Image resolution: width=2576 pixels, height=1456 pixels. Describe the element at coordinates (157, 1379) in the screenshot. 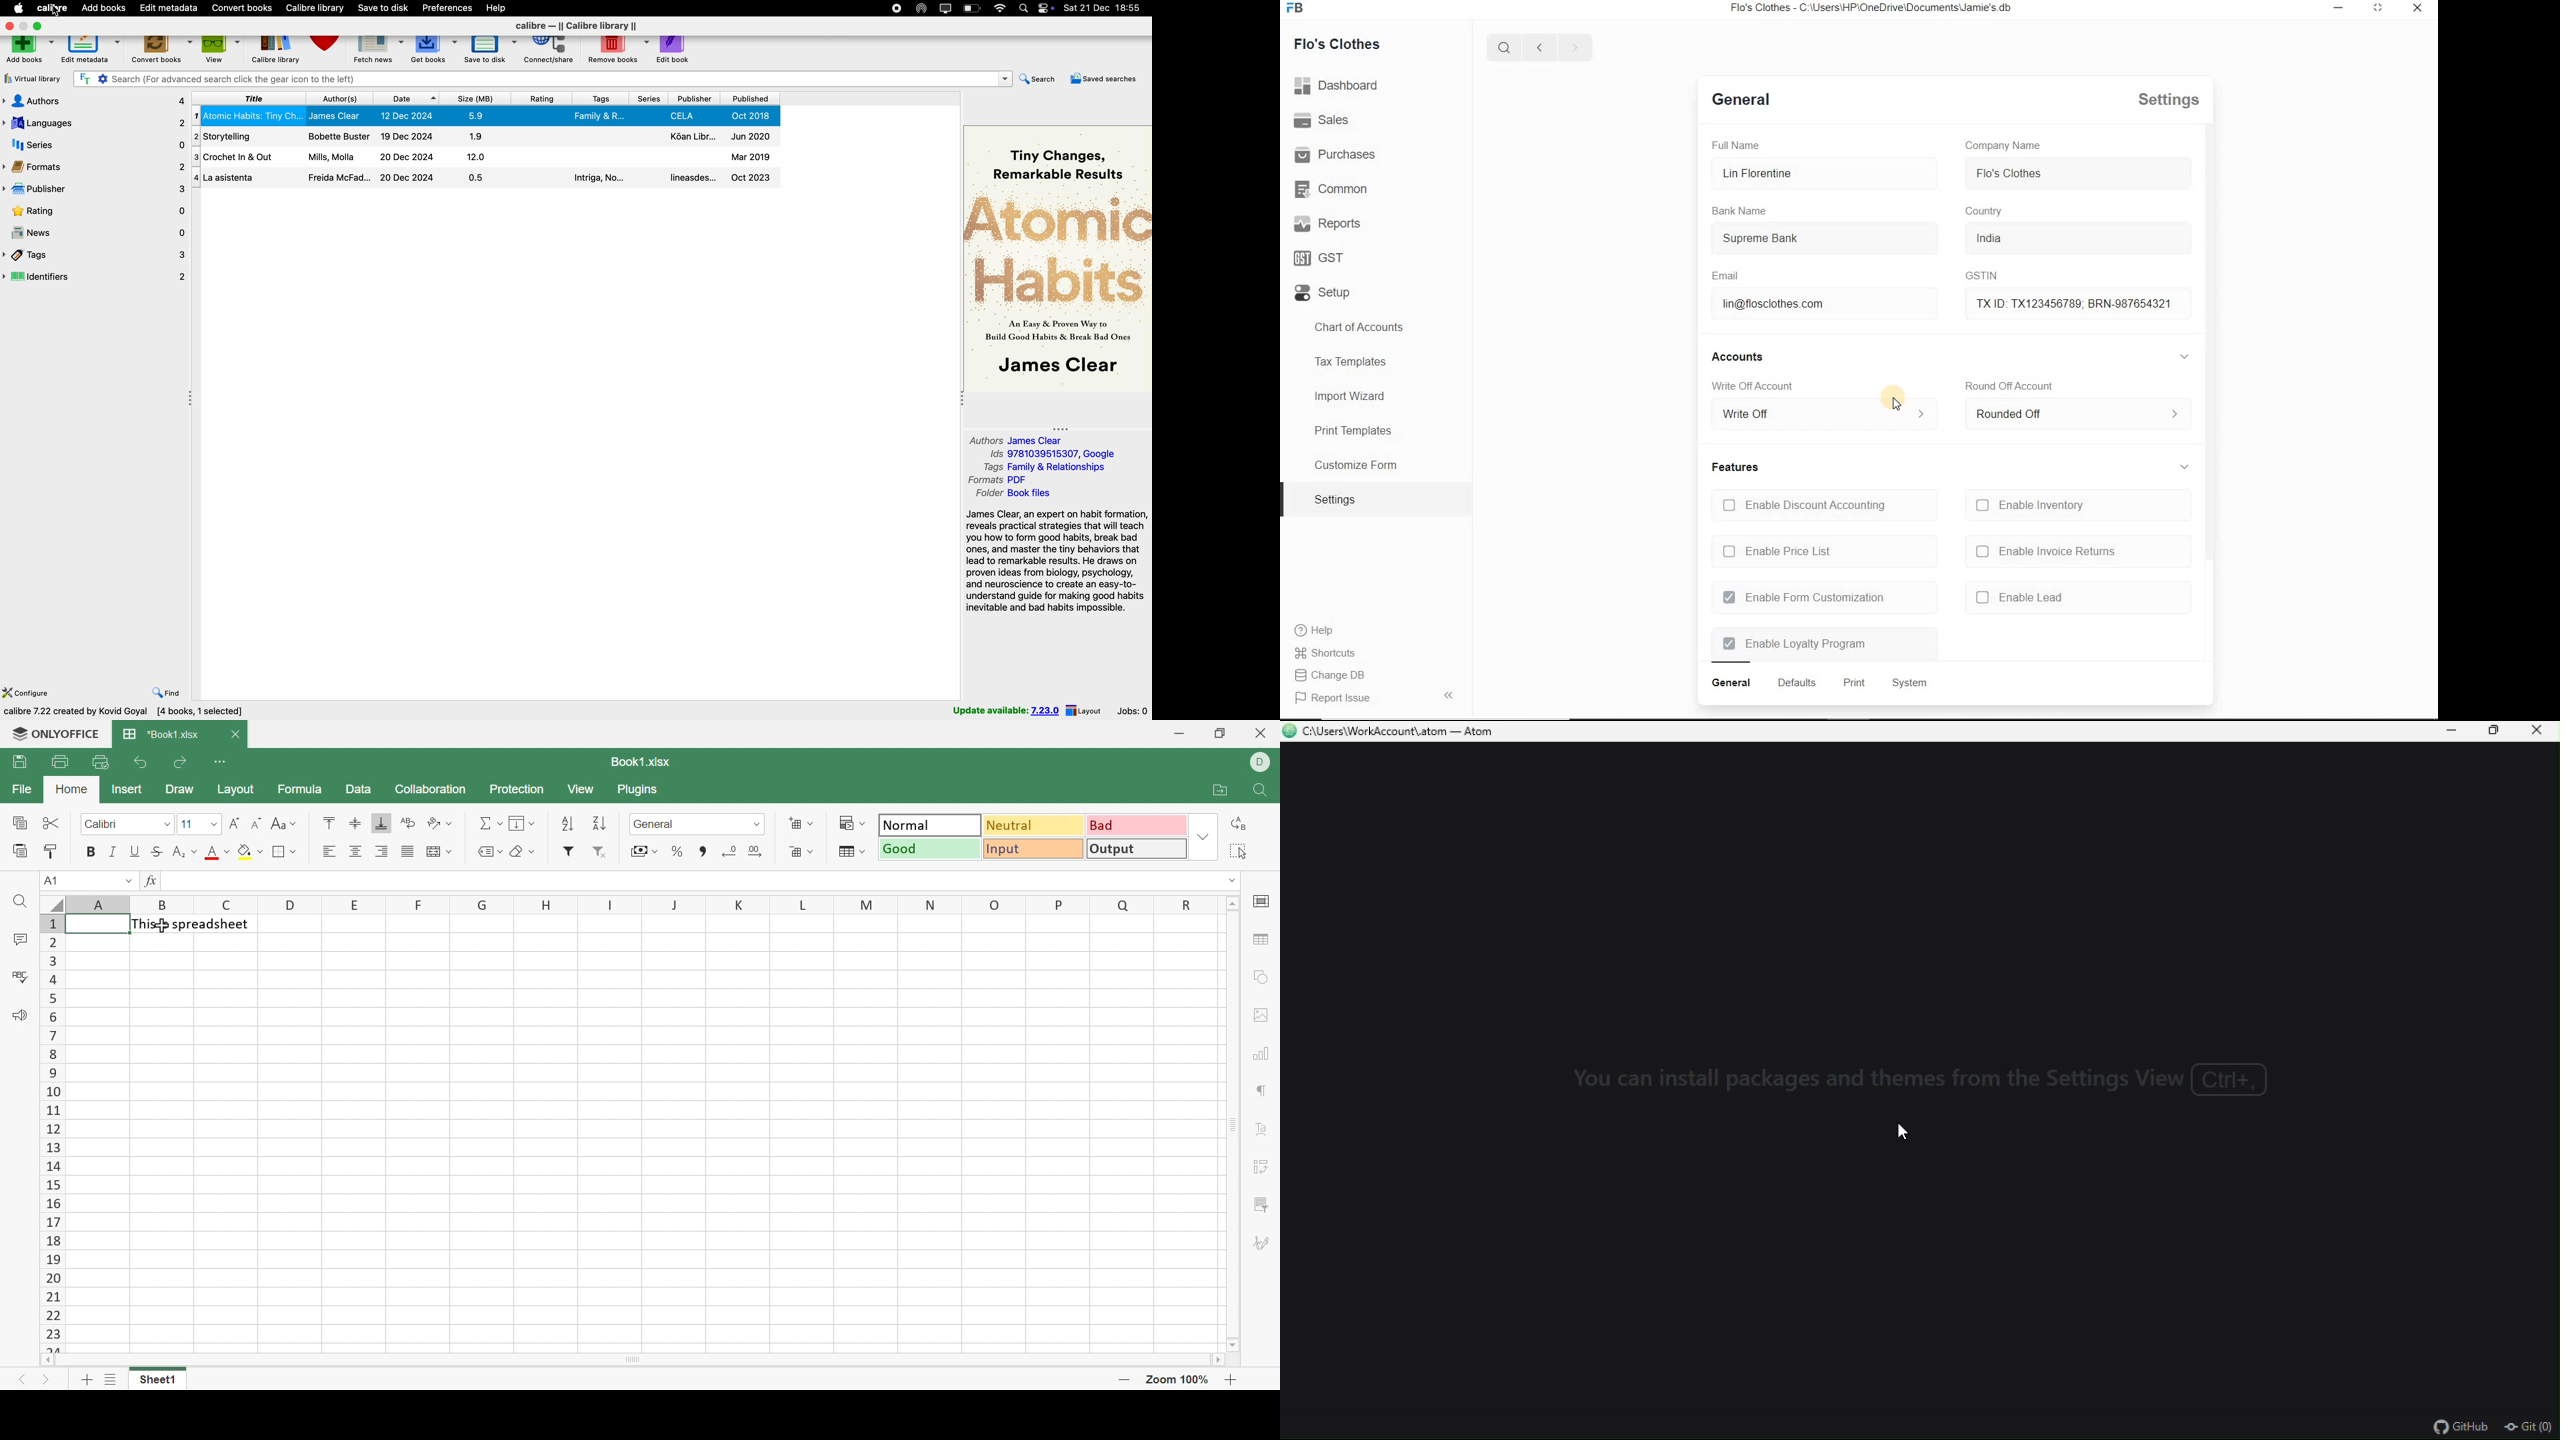

I see `Sheet1` at that location.